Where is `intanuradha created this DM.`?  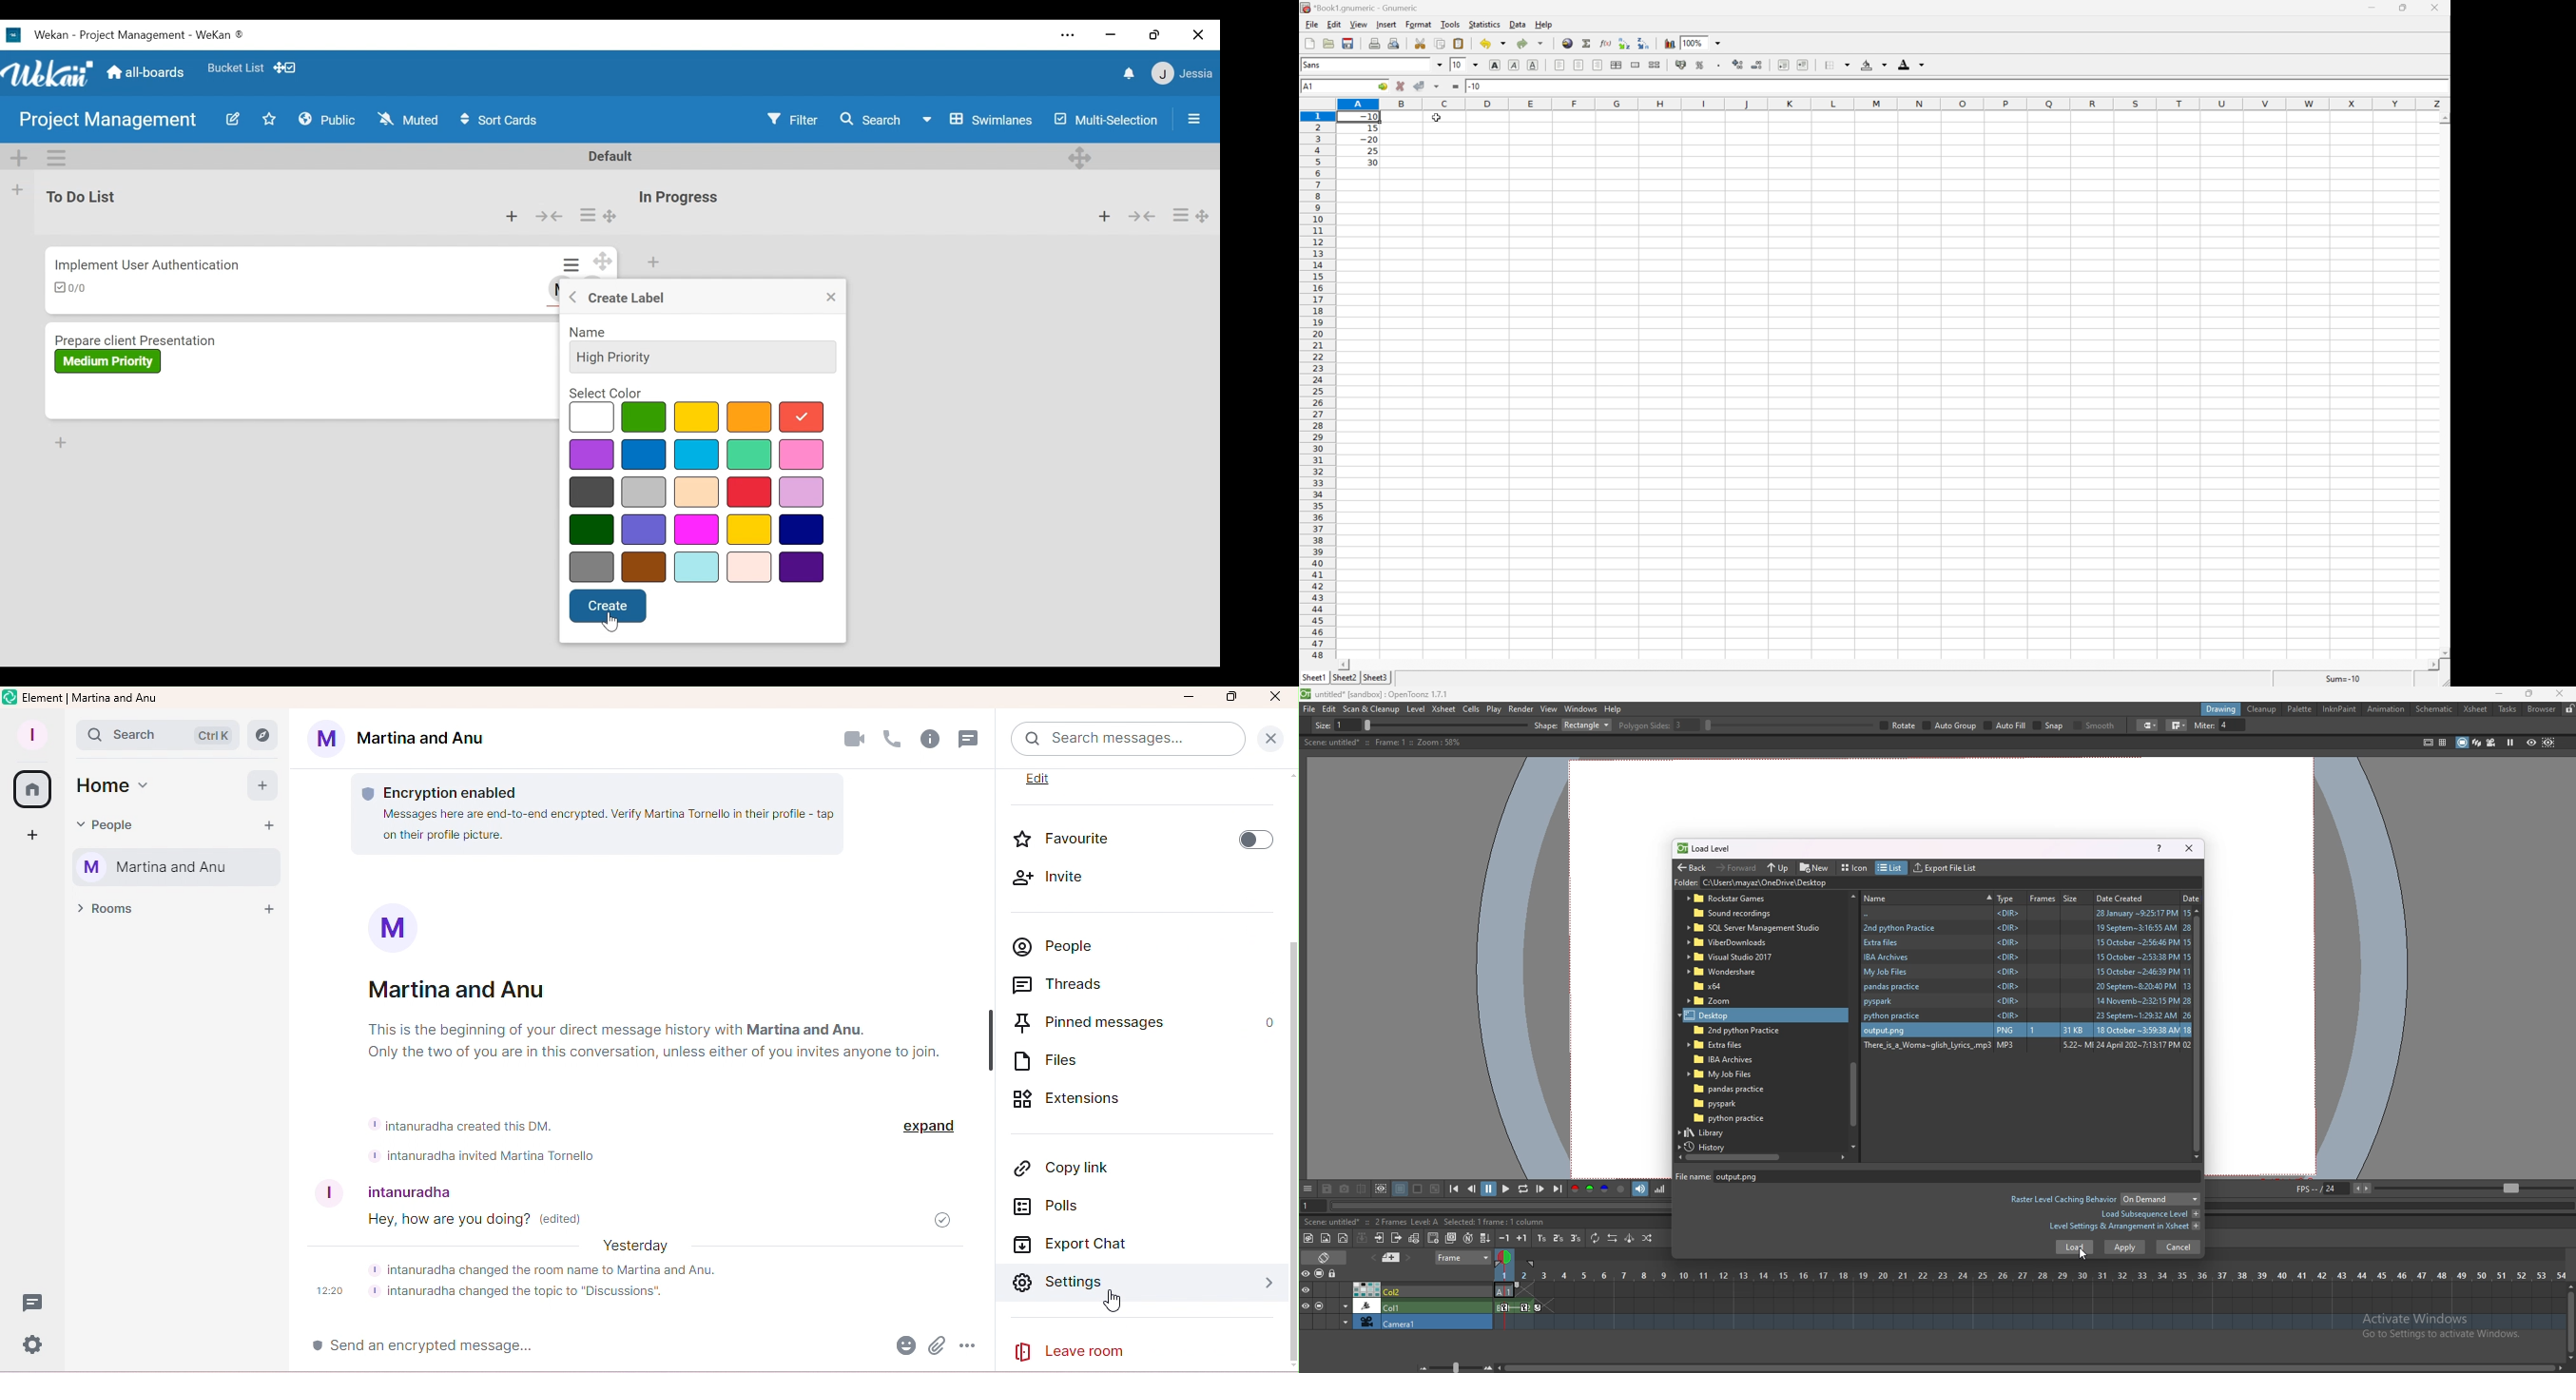
intanuradha created this DM. is located at coordinates (464, 1124).